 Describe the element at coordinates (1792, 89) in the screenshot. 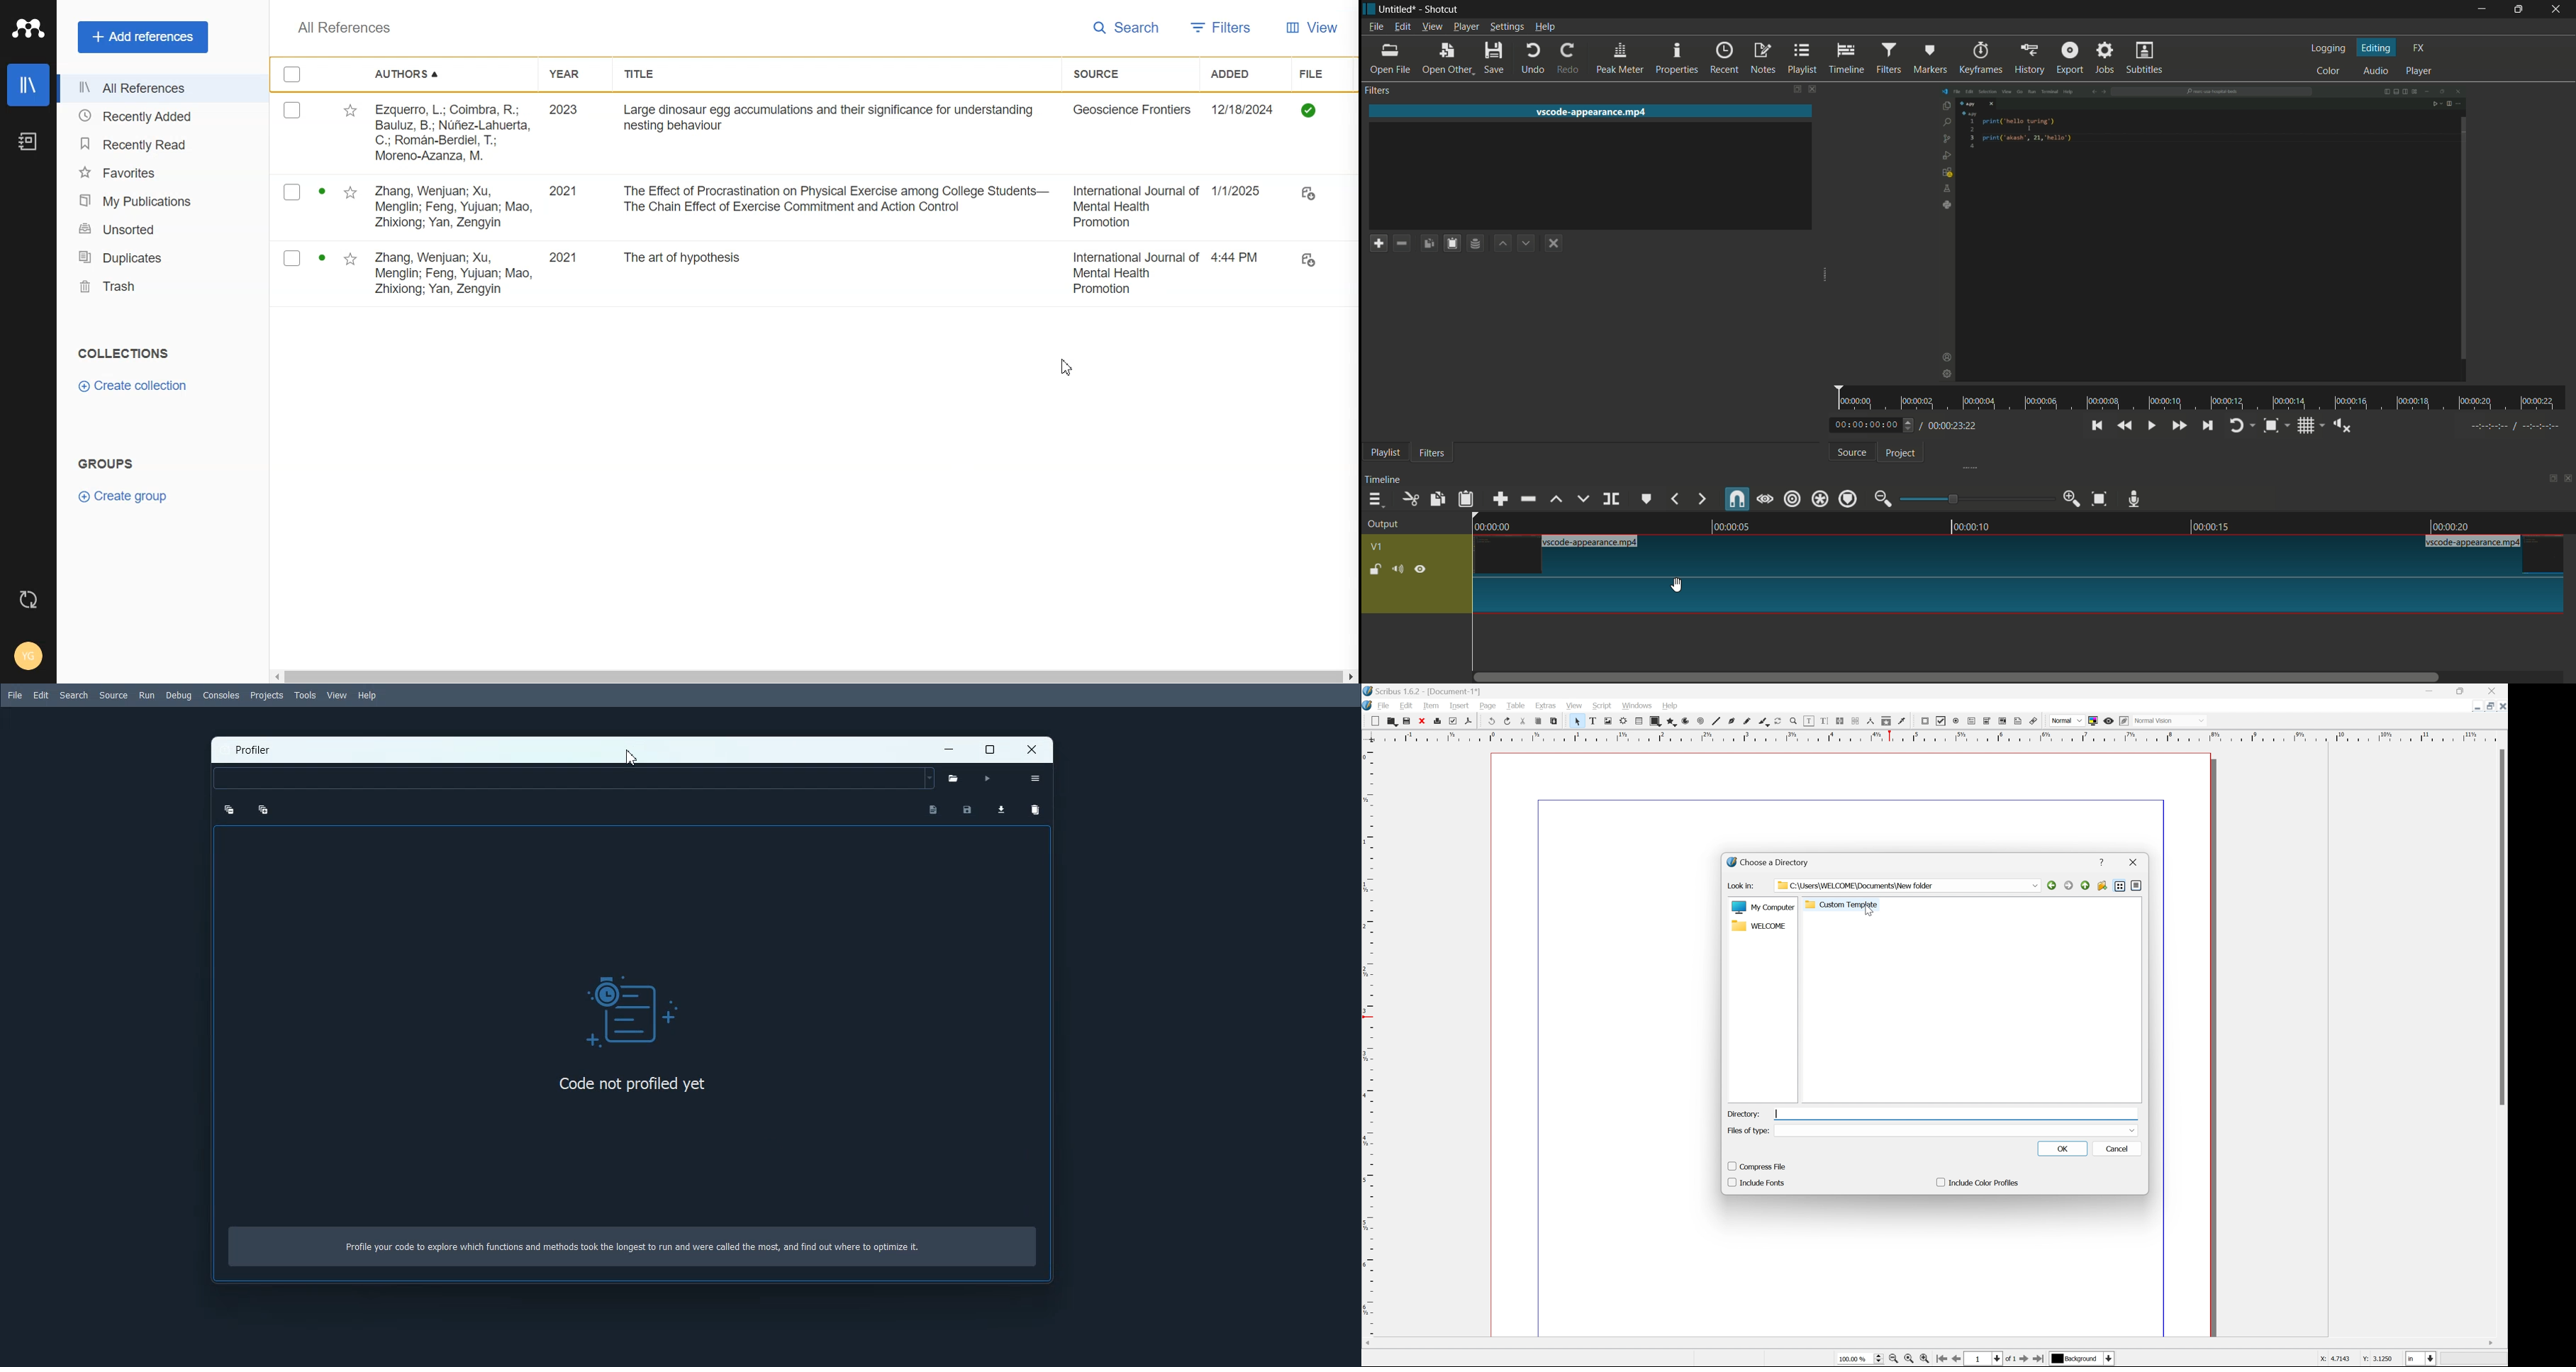

I see `change layout` at that location.